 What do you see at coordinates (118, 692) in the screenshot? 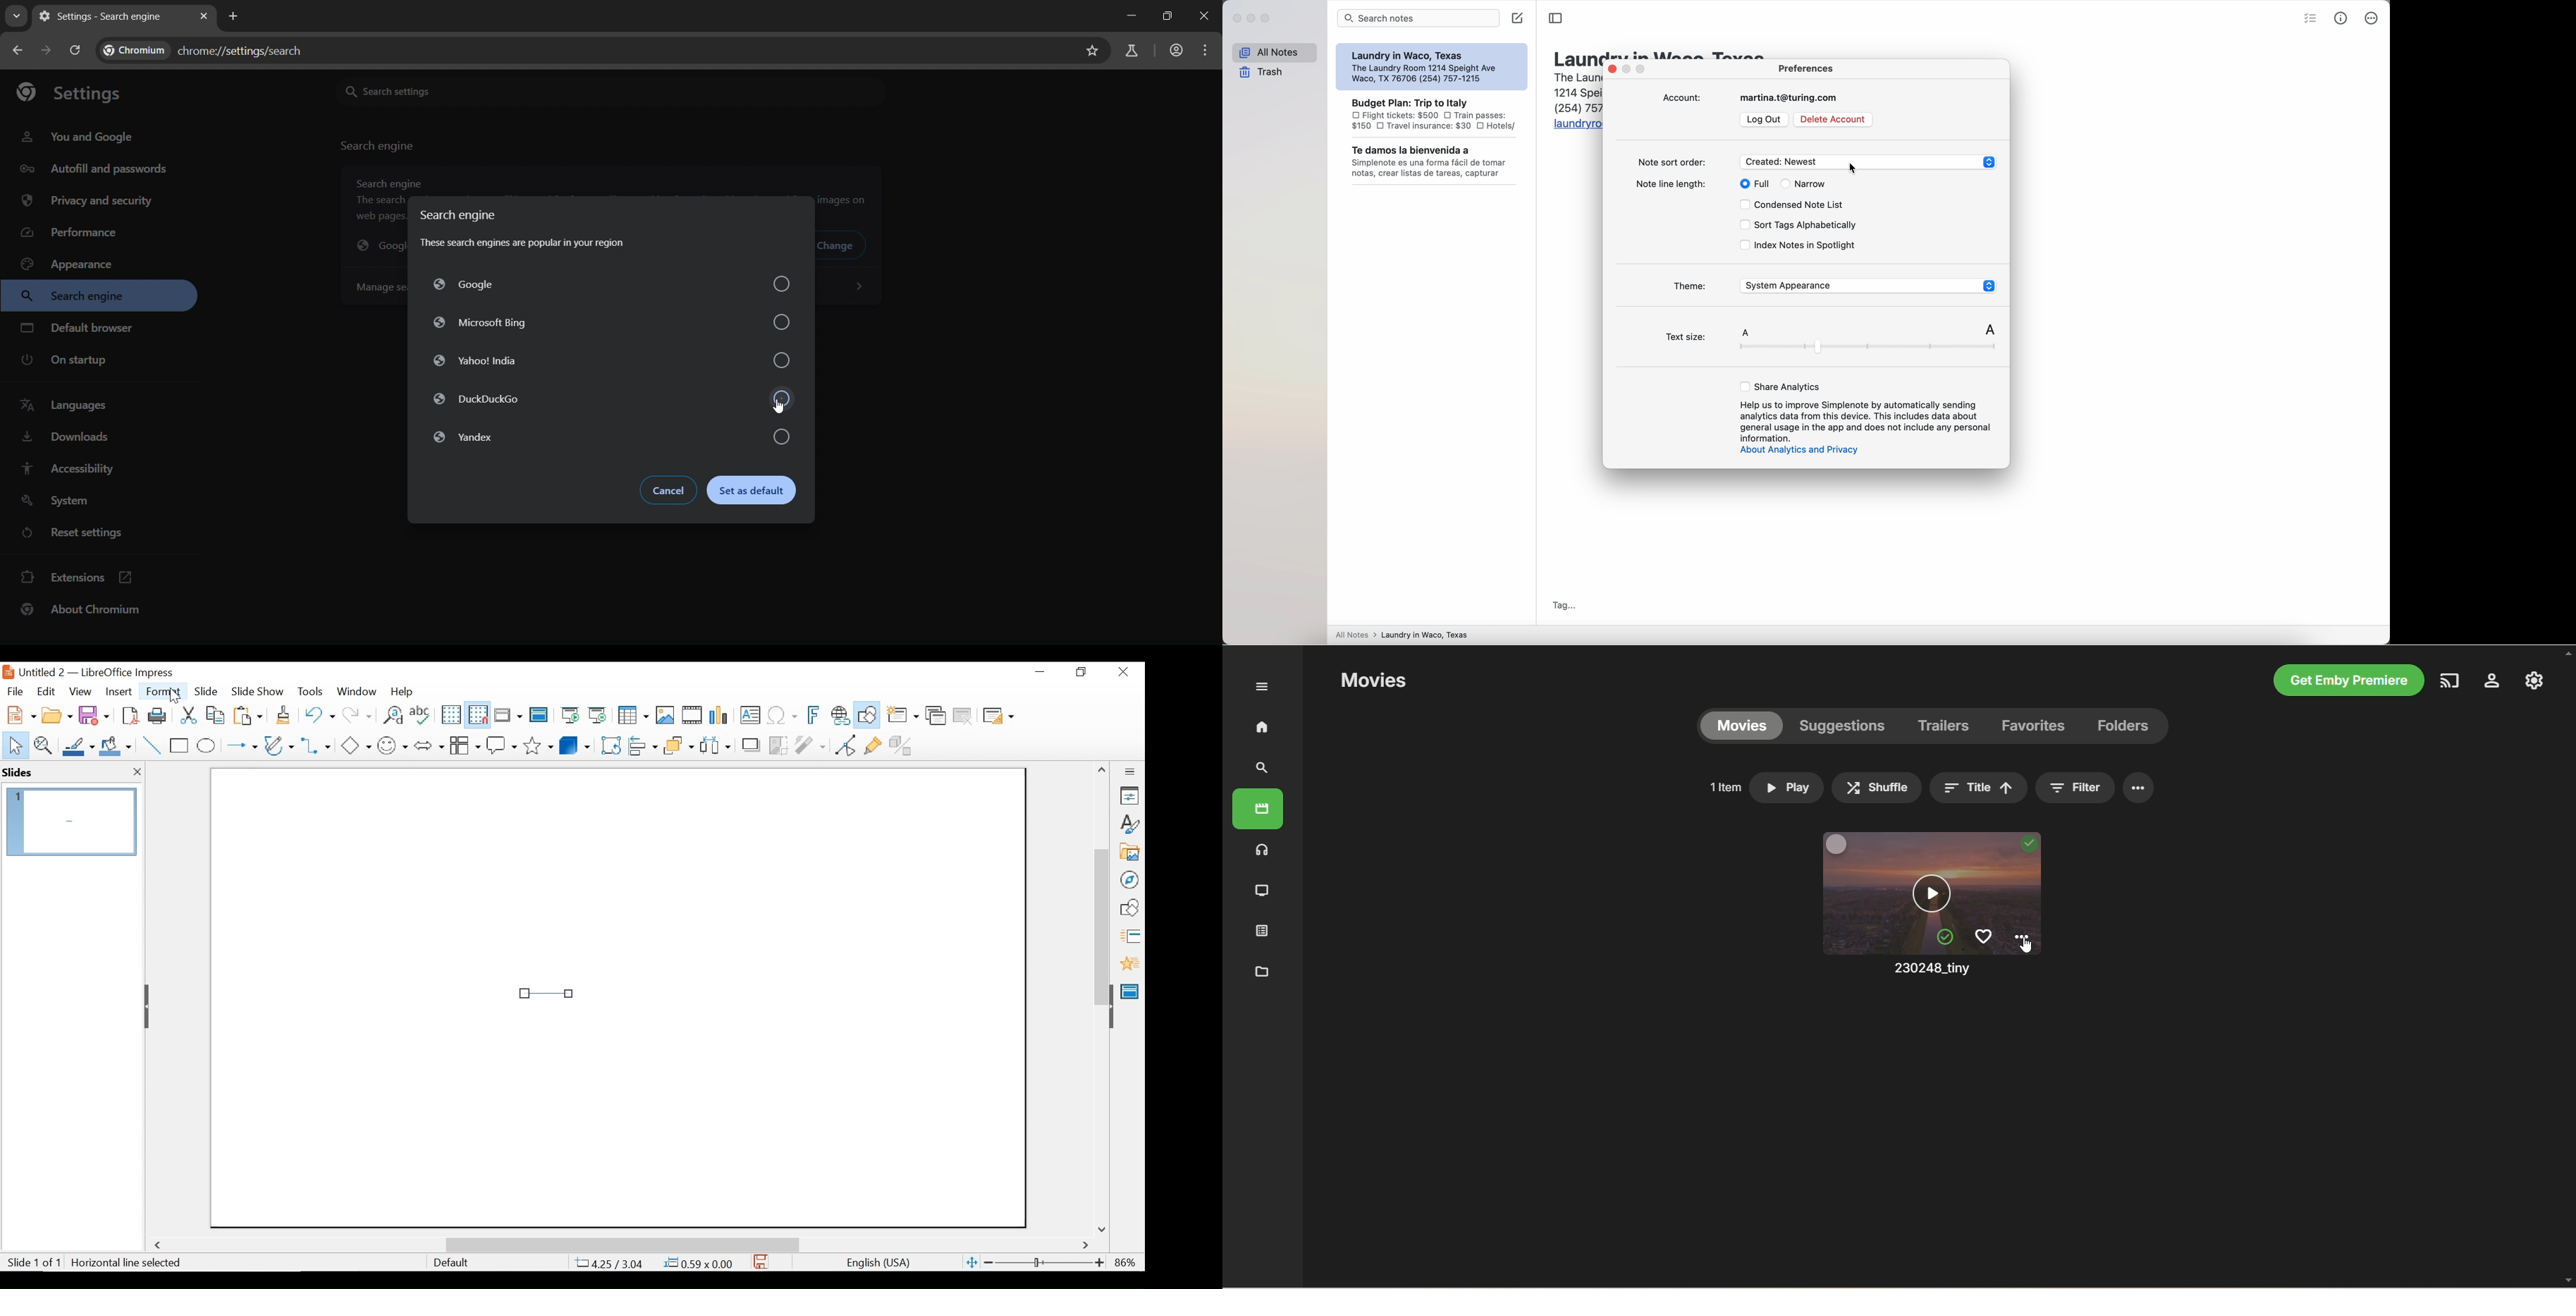
I see `Insert` at bounding box center [118, 692].